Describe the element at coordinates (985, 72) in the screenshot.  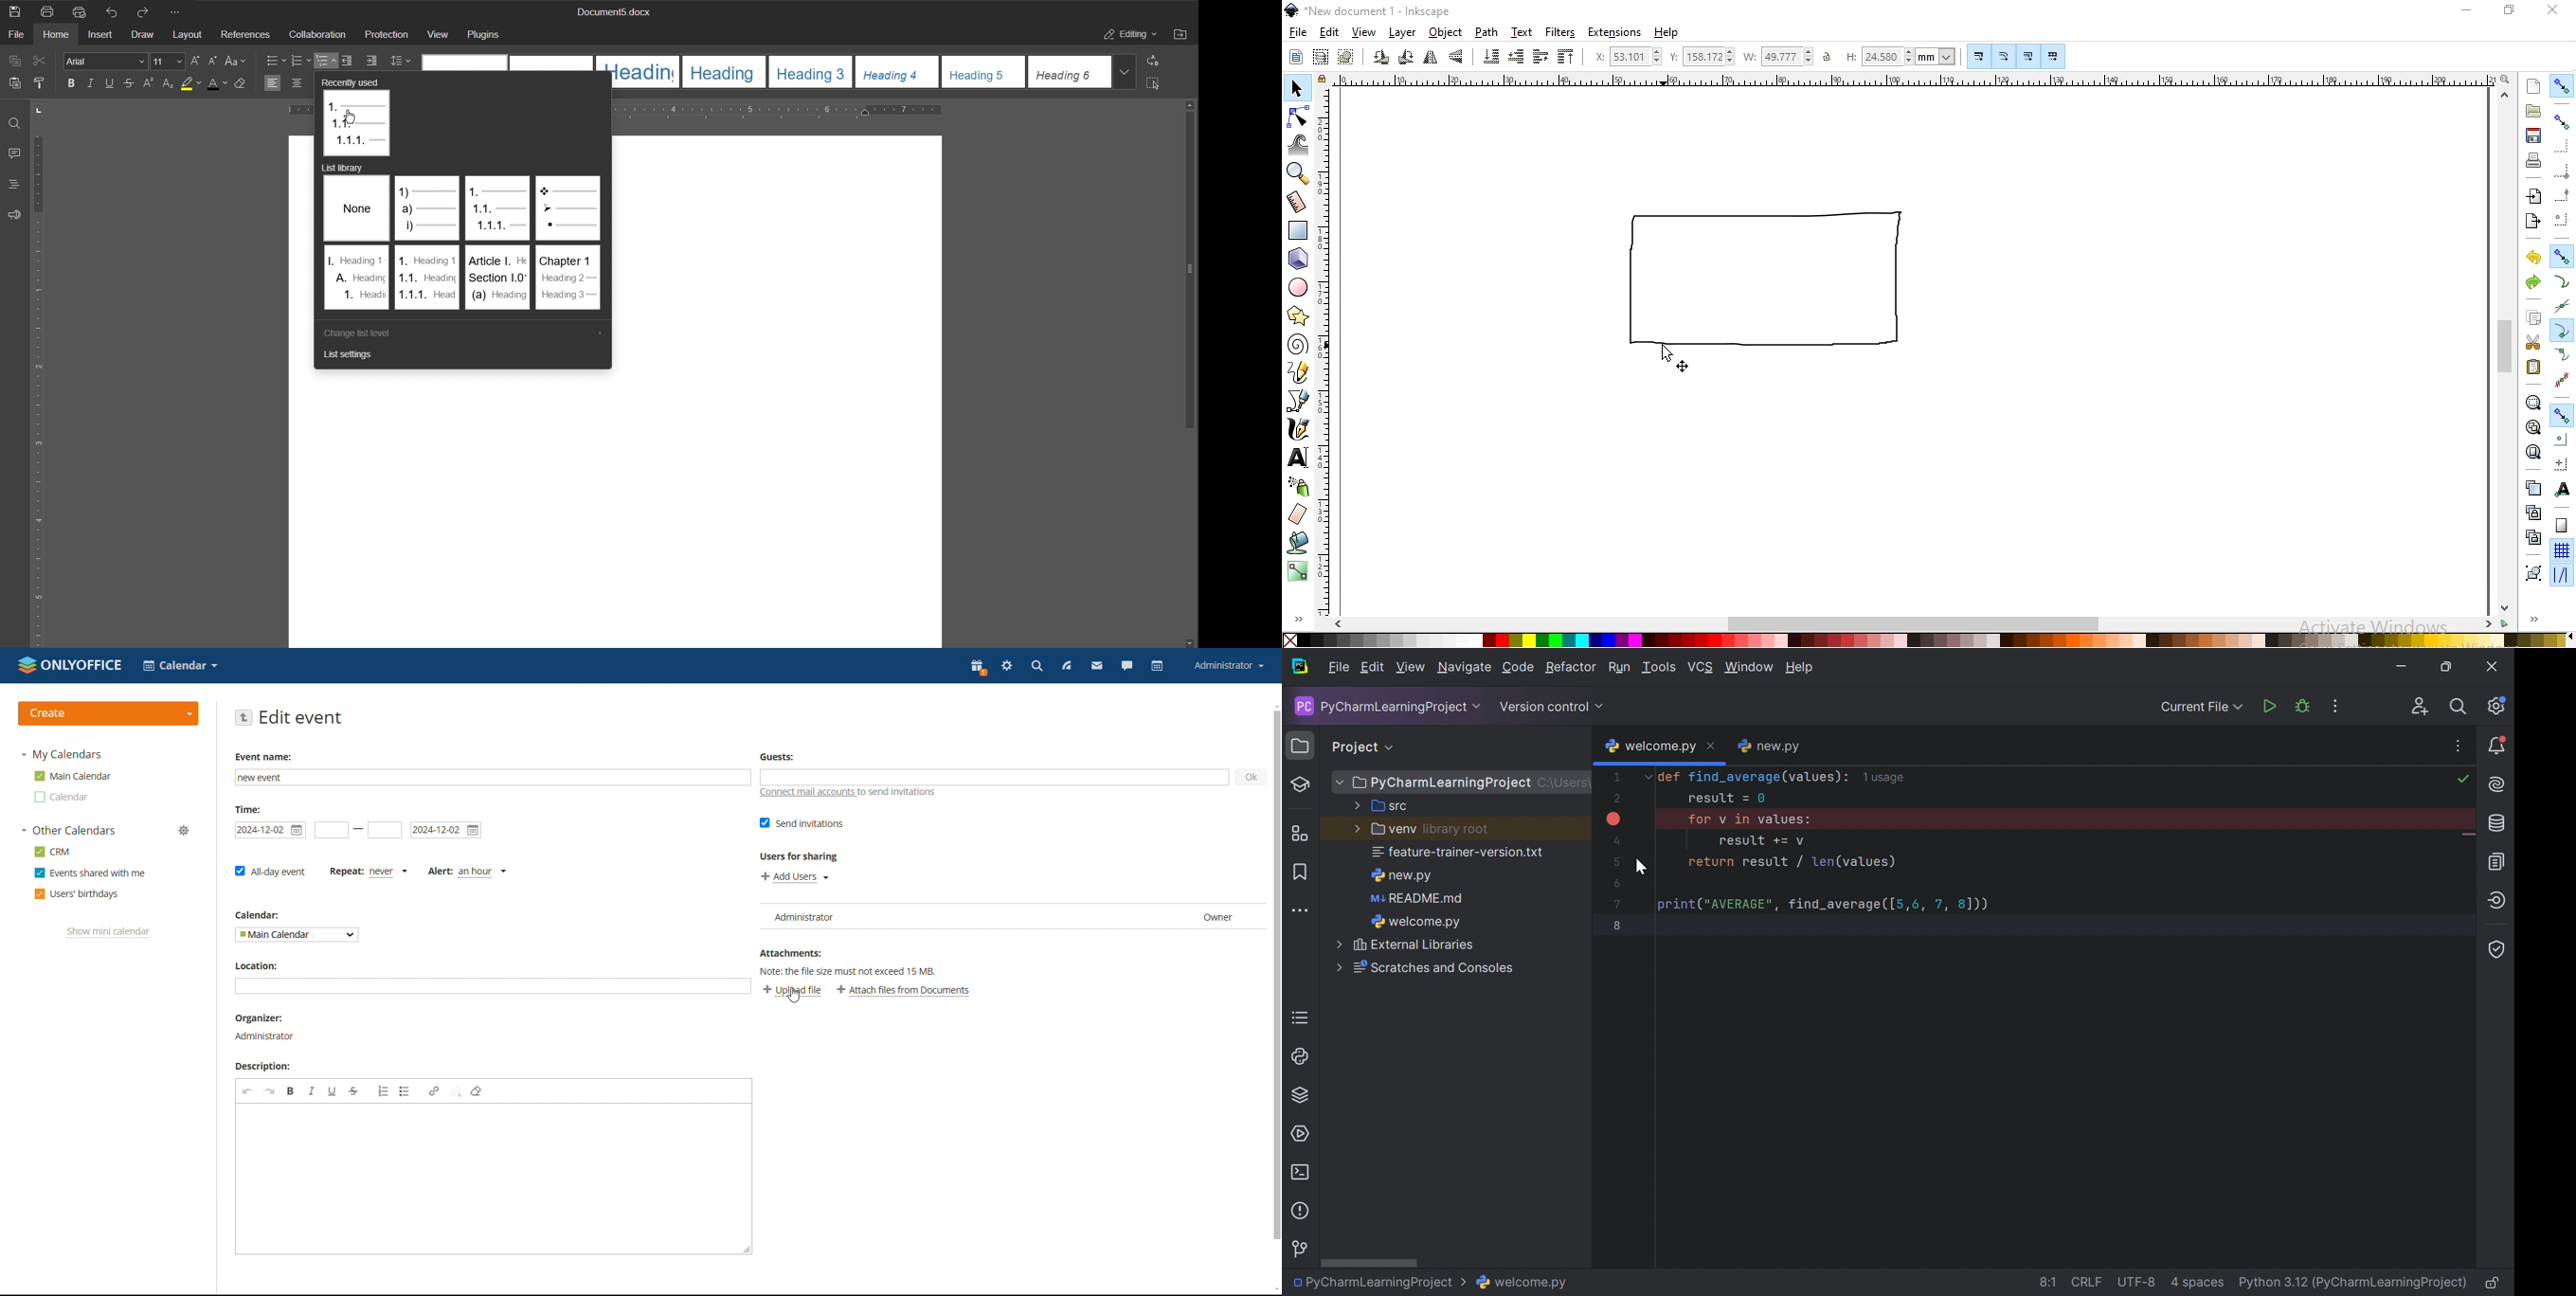
I see `Heading 5` at that location.